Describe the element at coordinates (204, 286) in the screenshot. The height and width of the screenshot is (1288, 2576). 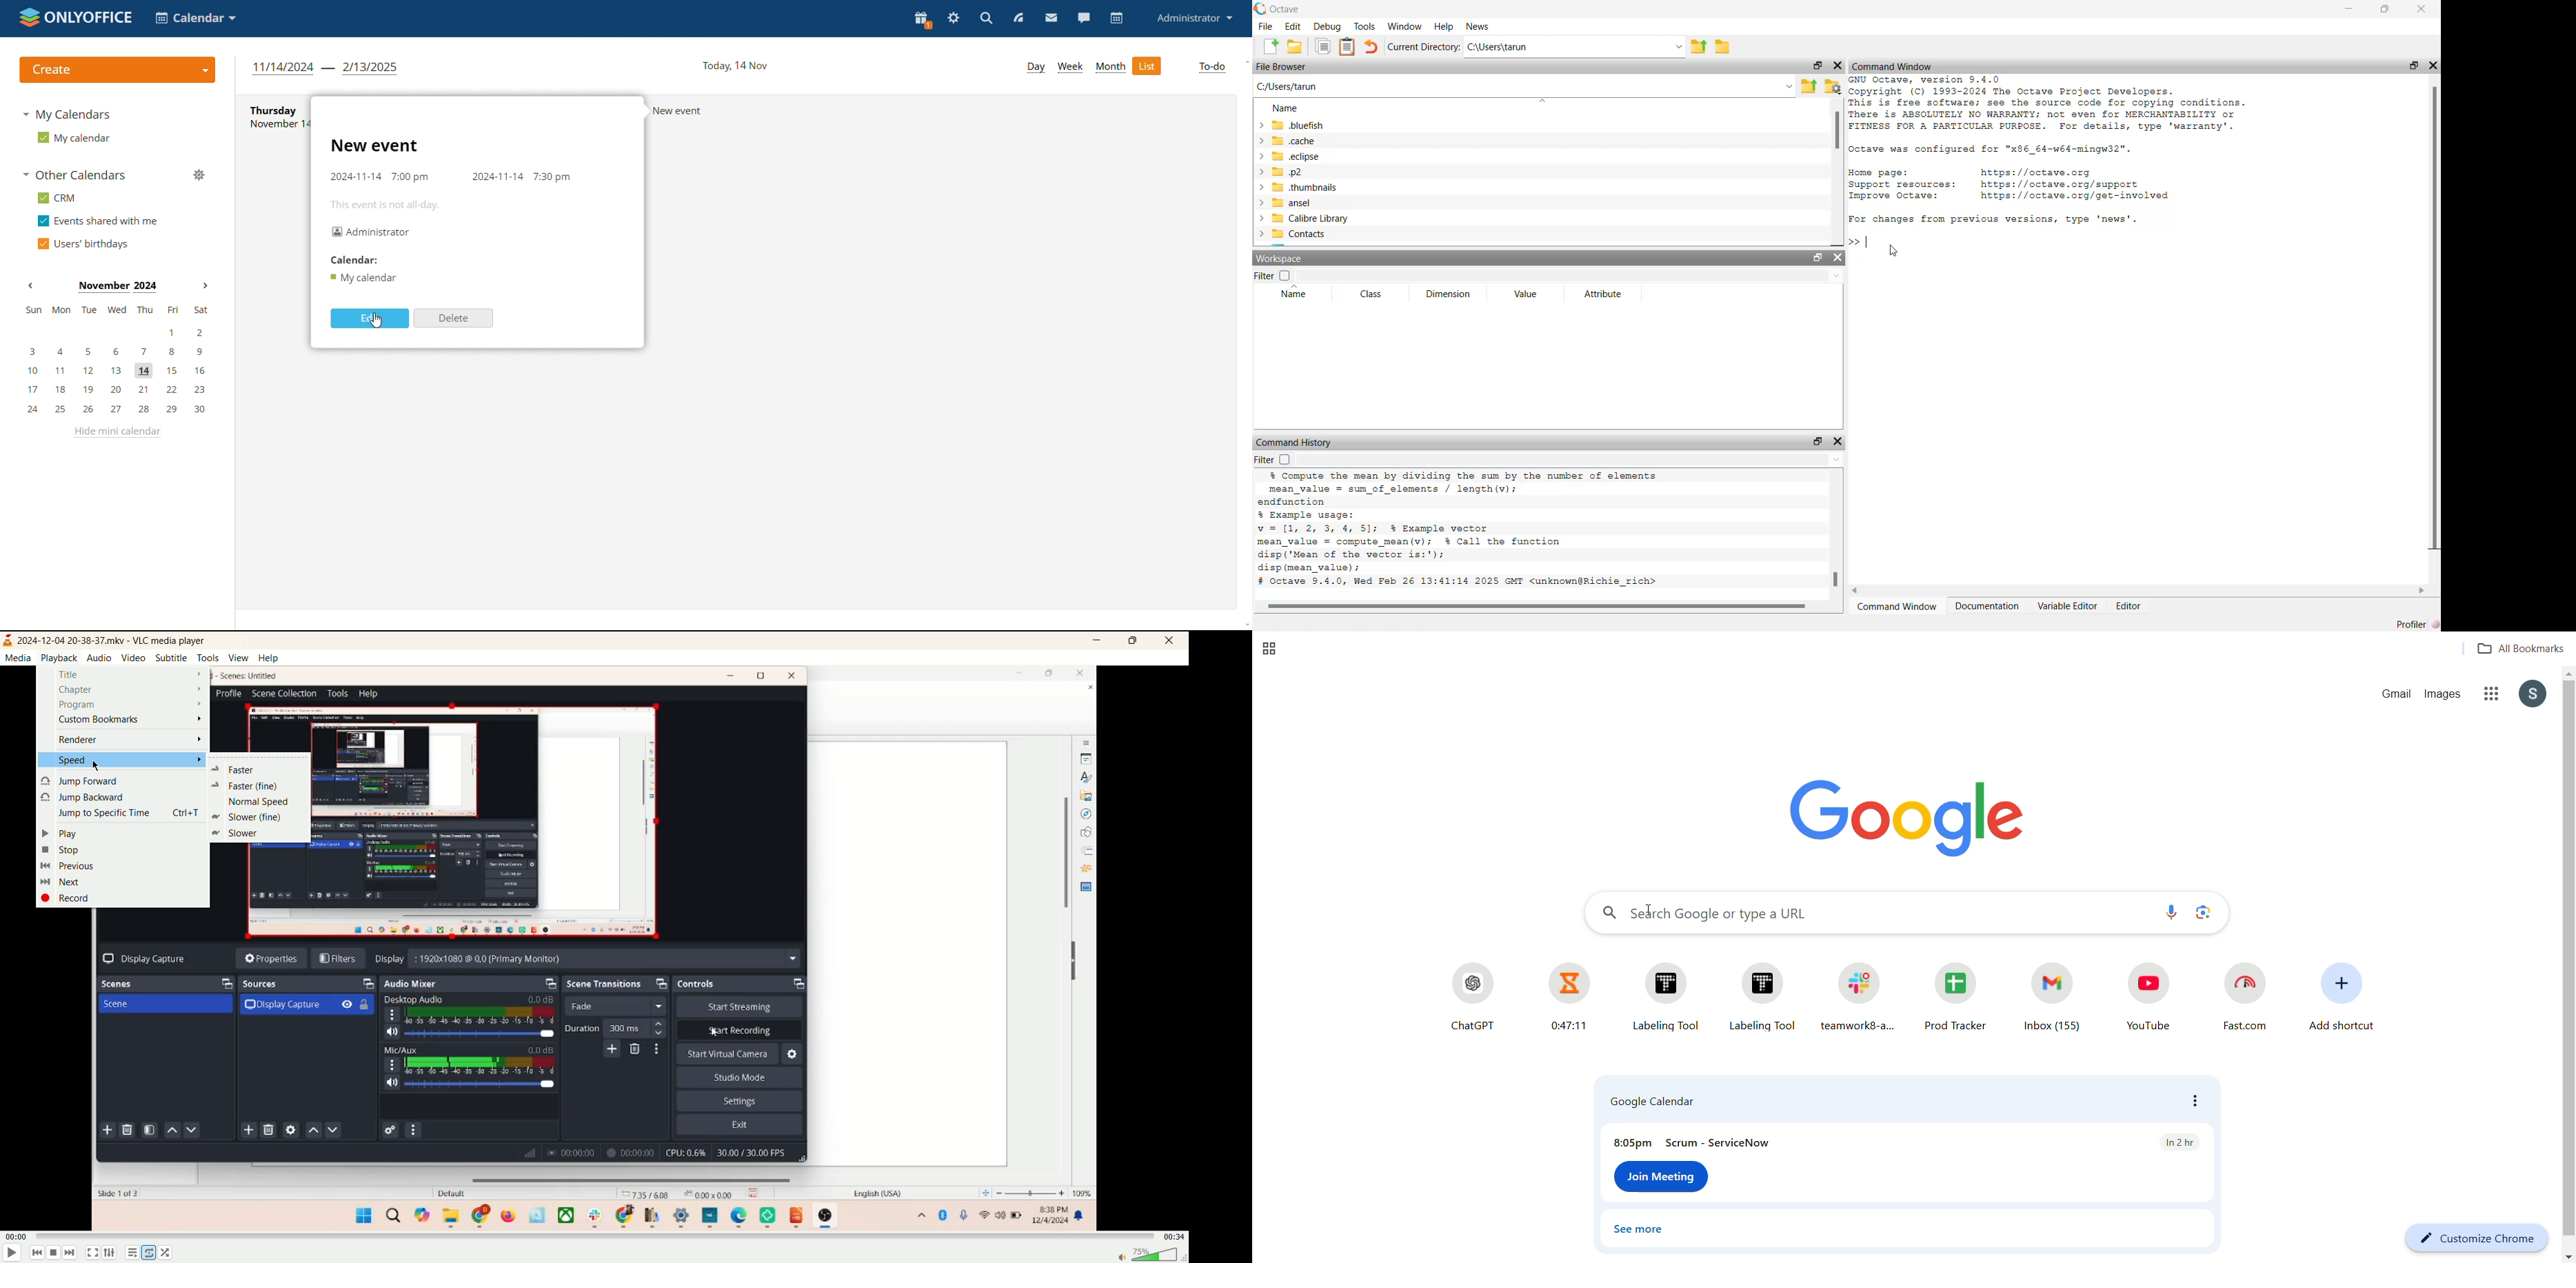
I see `next months` at that location.